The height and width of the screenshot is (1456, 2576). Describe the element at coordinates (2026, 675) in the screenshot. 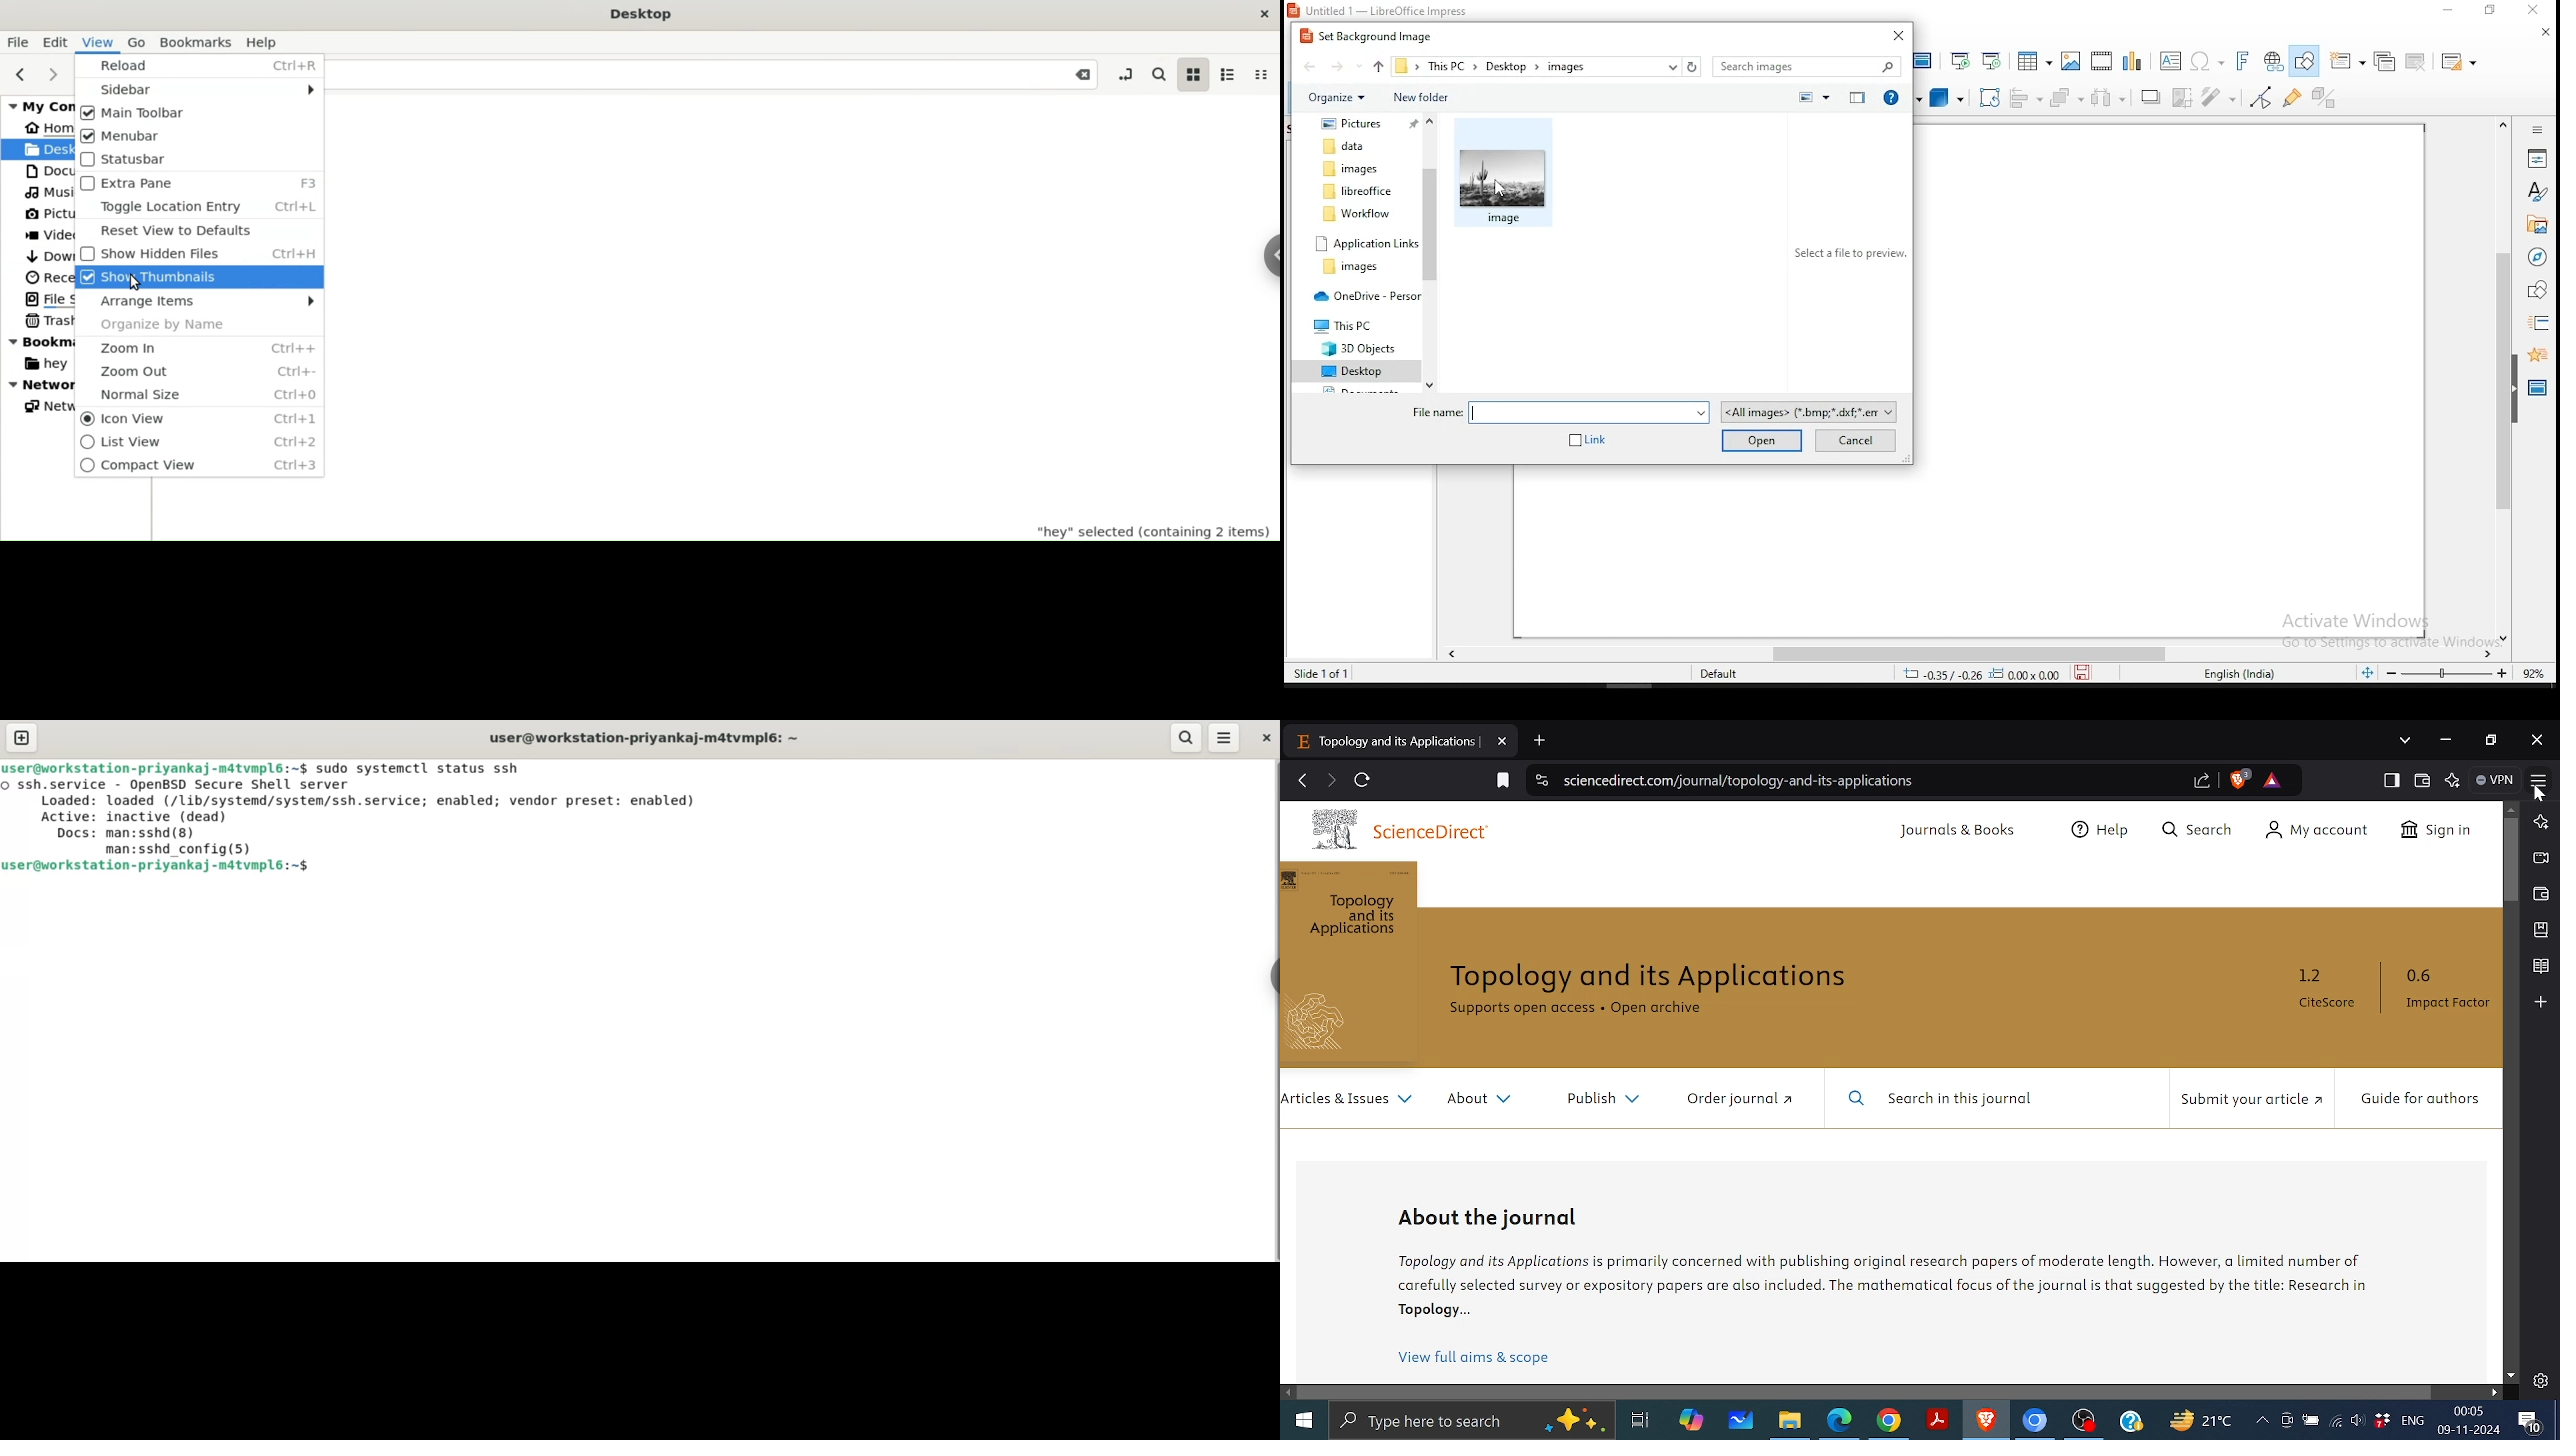

I see `0.00x0.00` at that location.